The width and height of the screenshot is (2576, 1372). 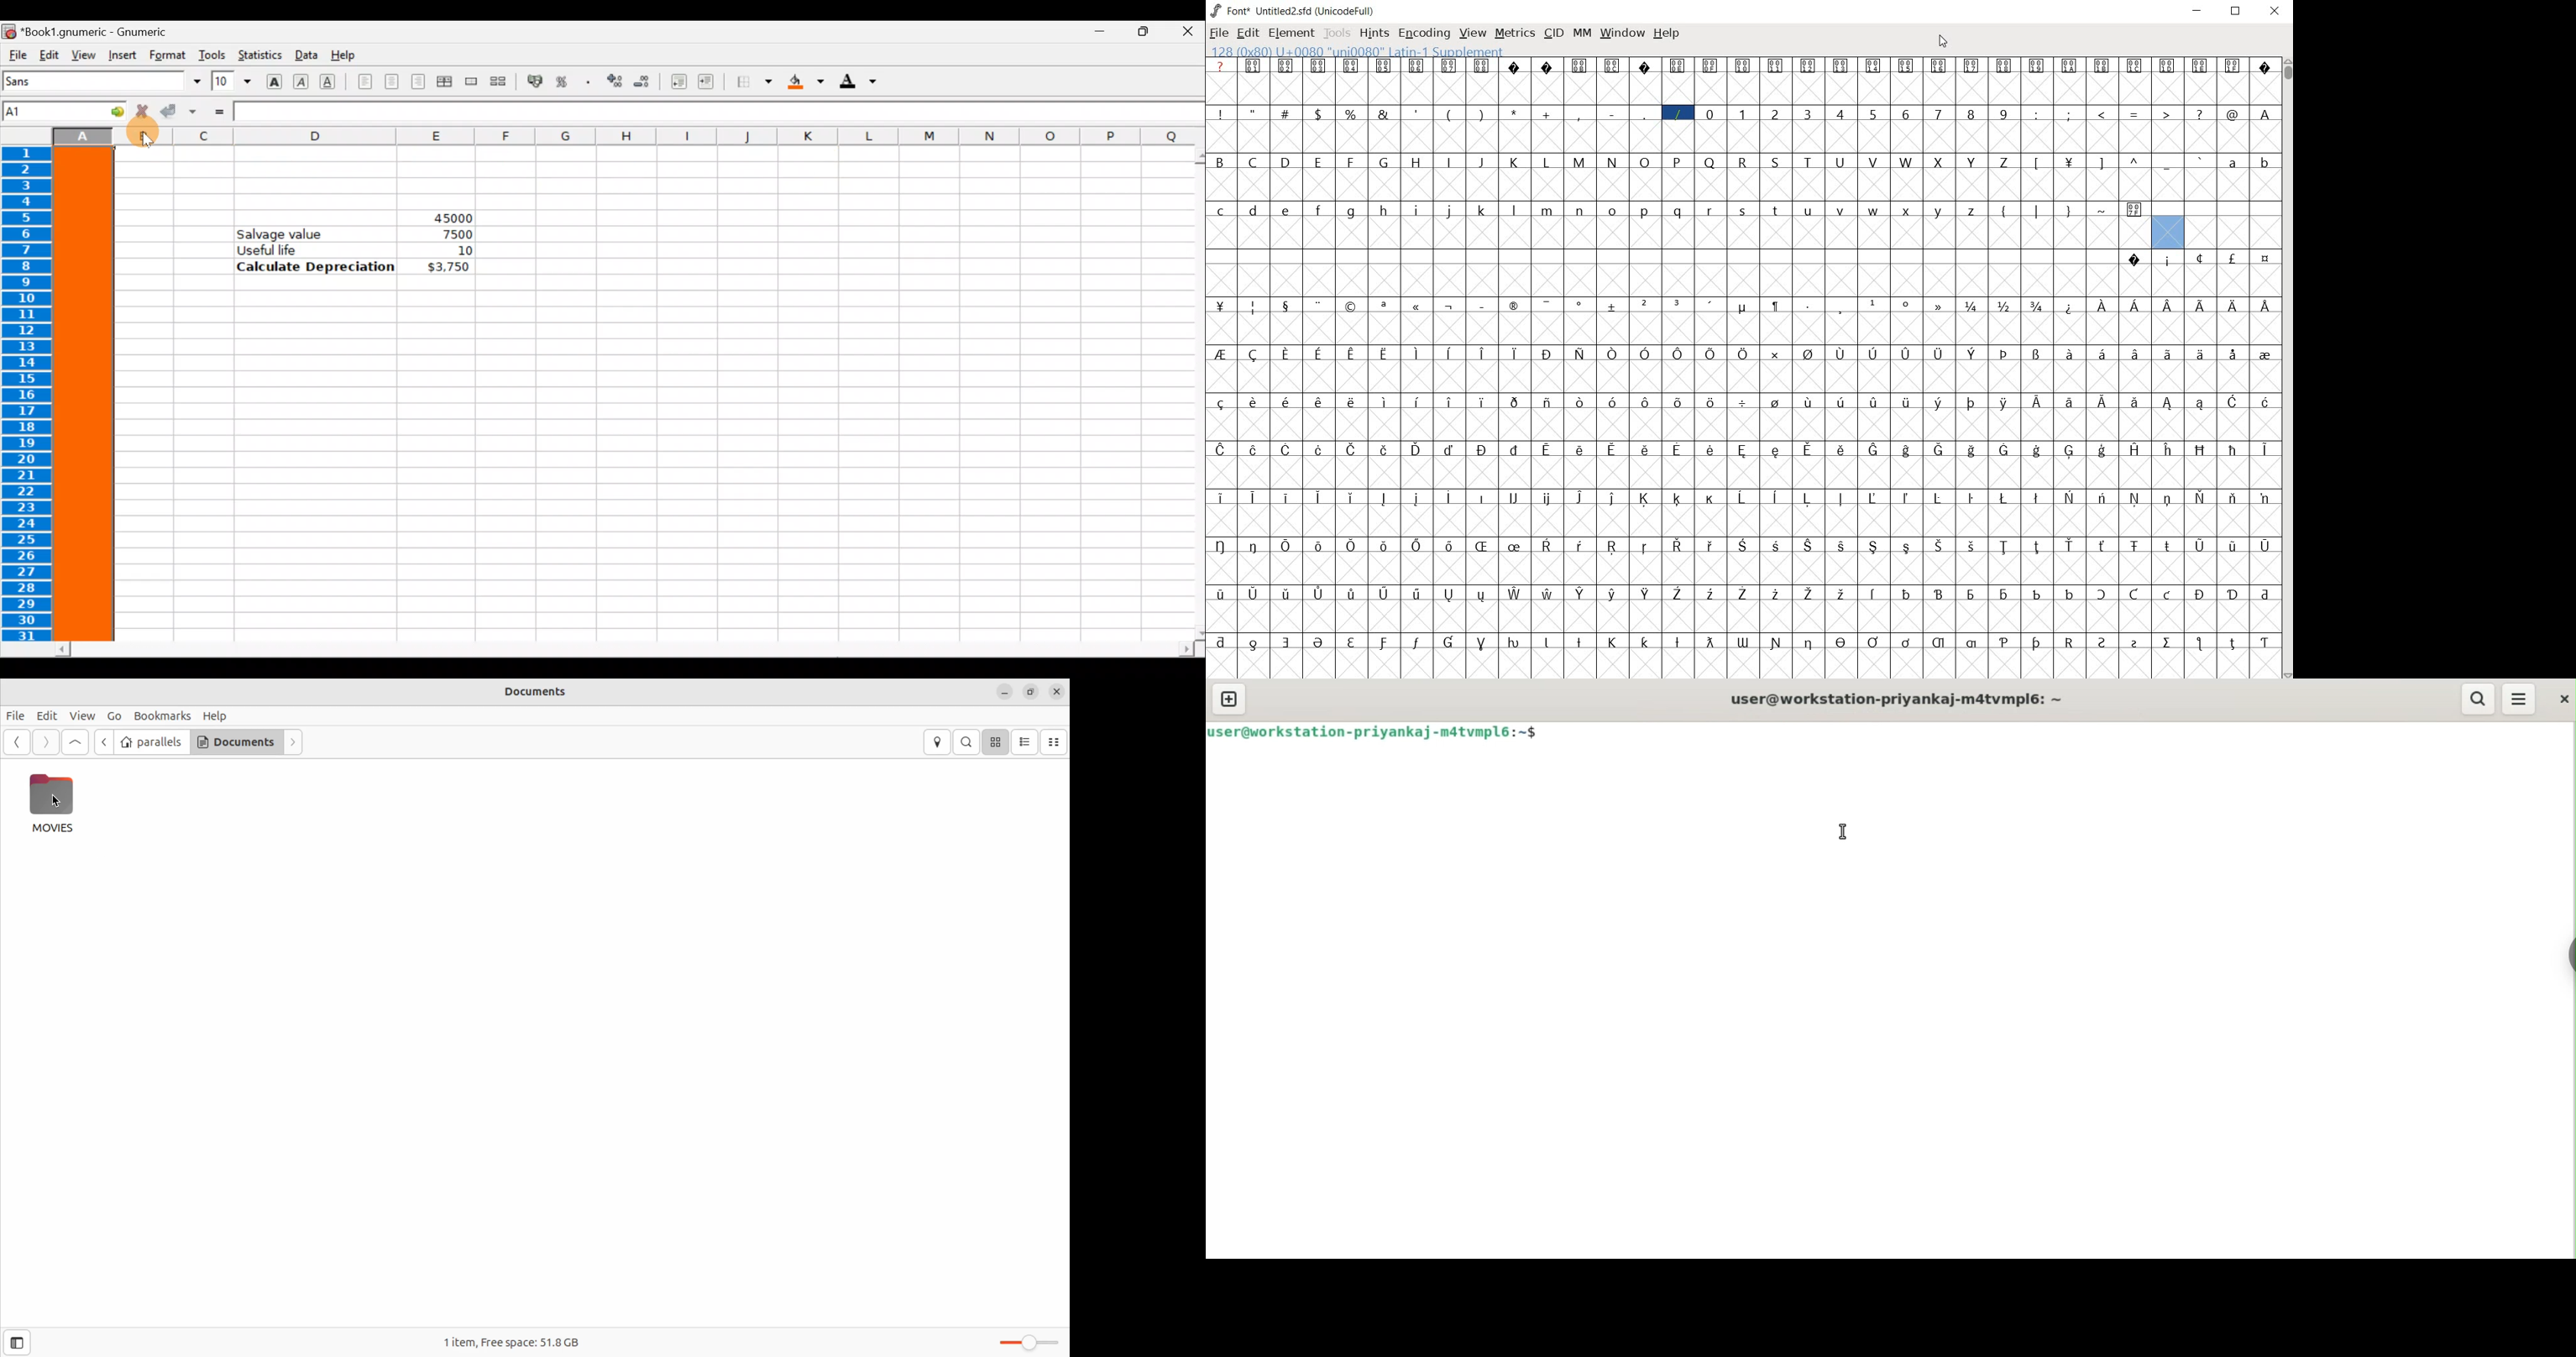 What do you see at coordinates (1742, 545) in the screenshot?
I see `glyph` at bounding box center [1742, 545].